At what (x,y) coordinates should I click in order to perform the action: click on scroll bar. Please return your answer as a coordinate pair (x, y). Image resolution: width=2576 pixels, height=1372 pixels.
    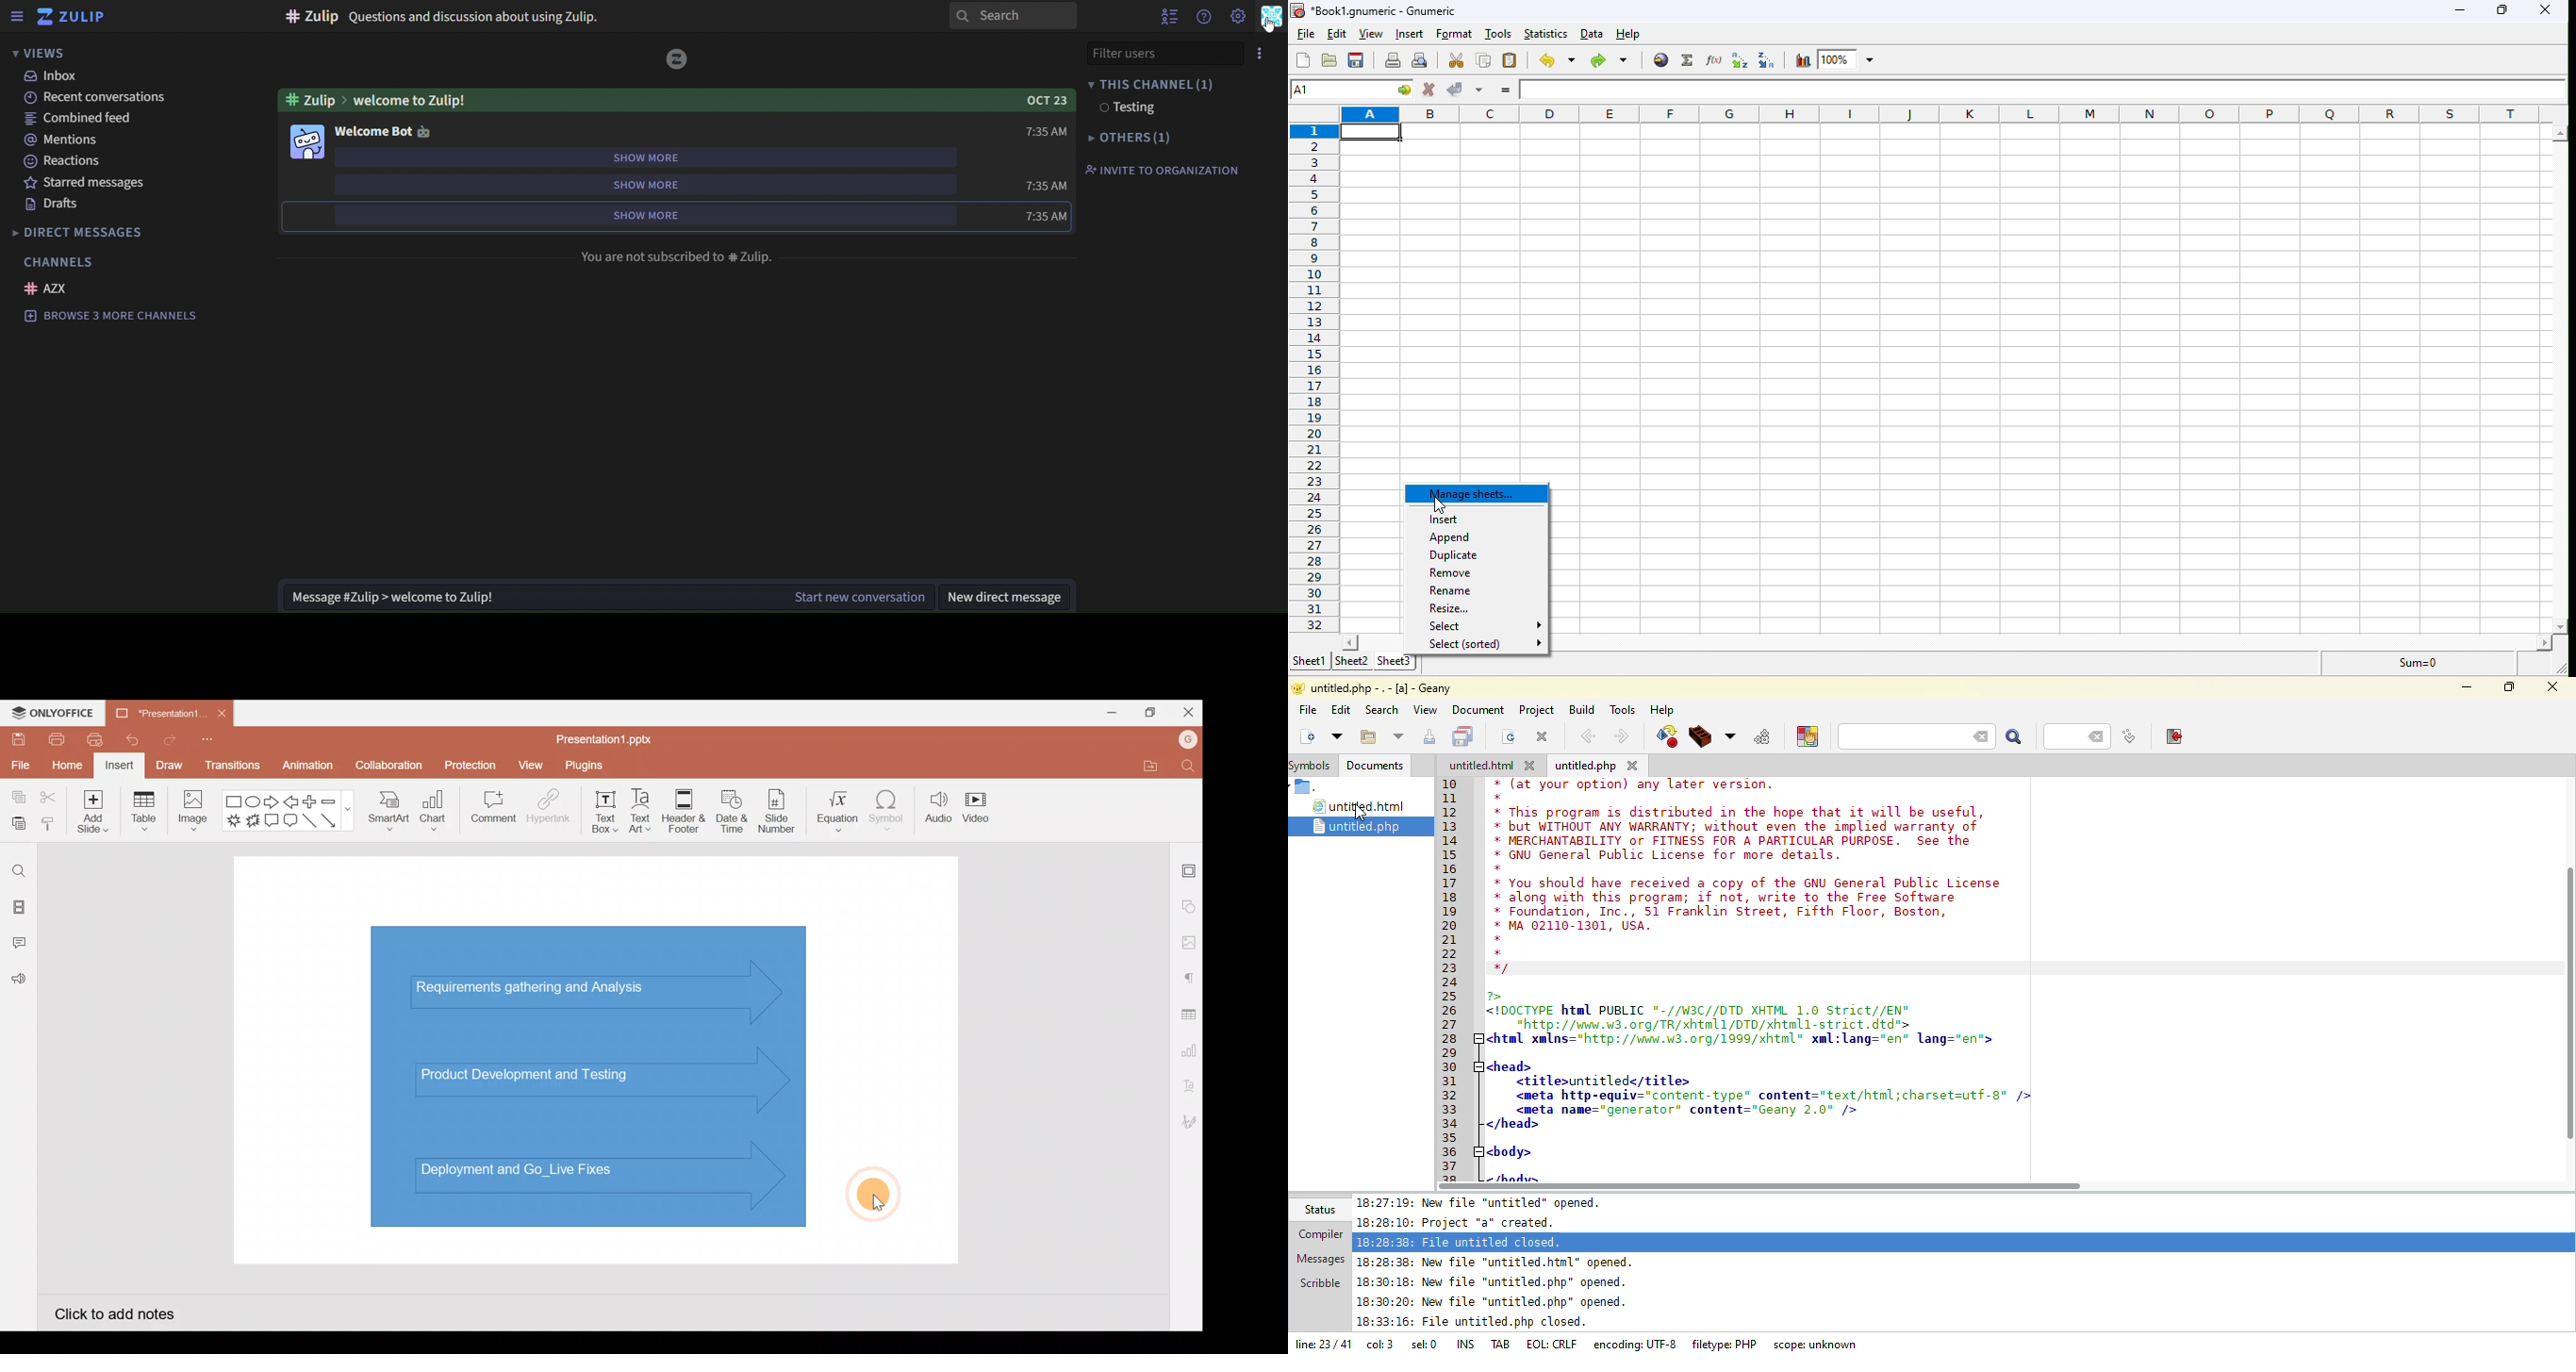
    Looking at the image, I should click on (2055, 641).